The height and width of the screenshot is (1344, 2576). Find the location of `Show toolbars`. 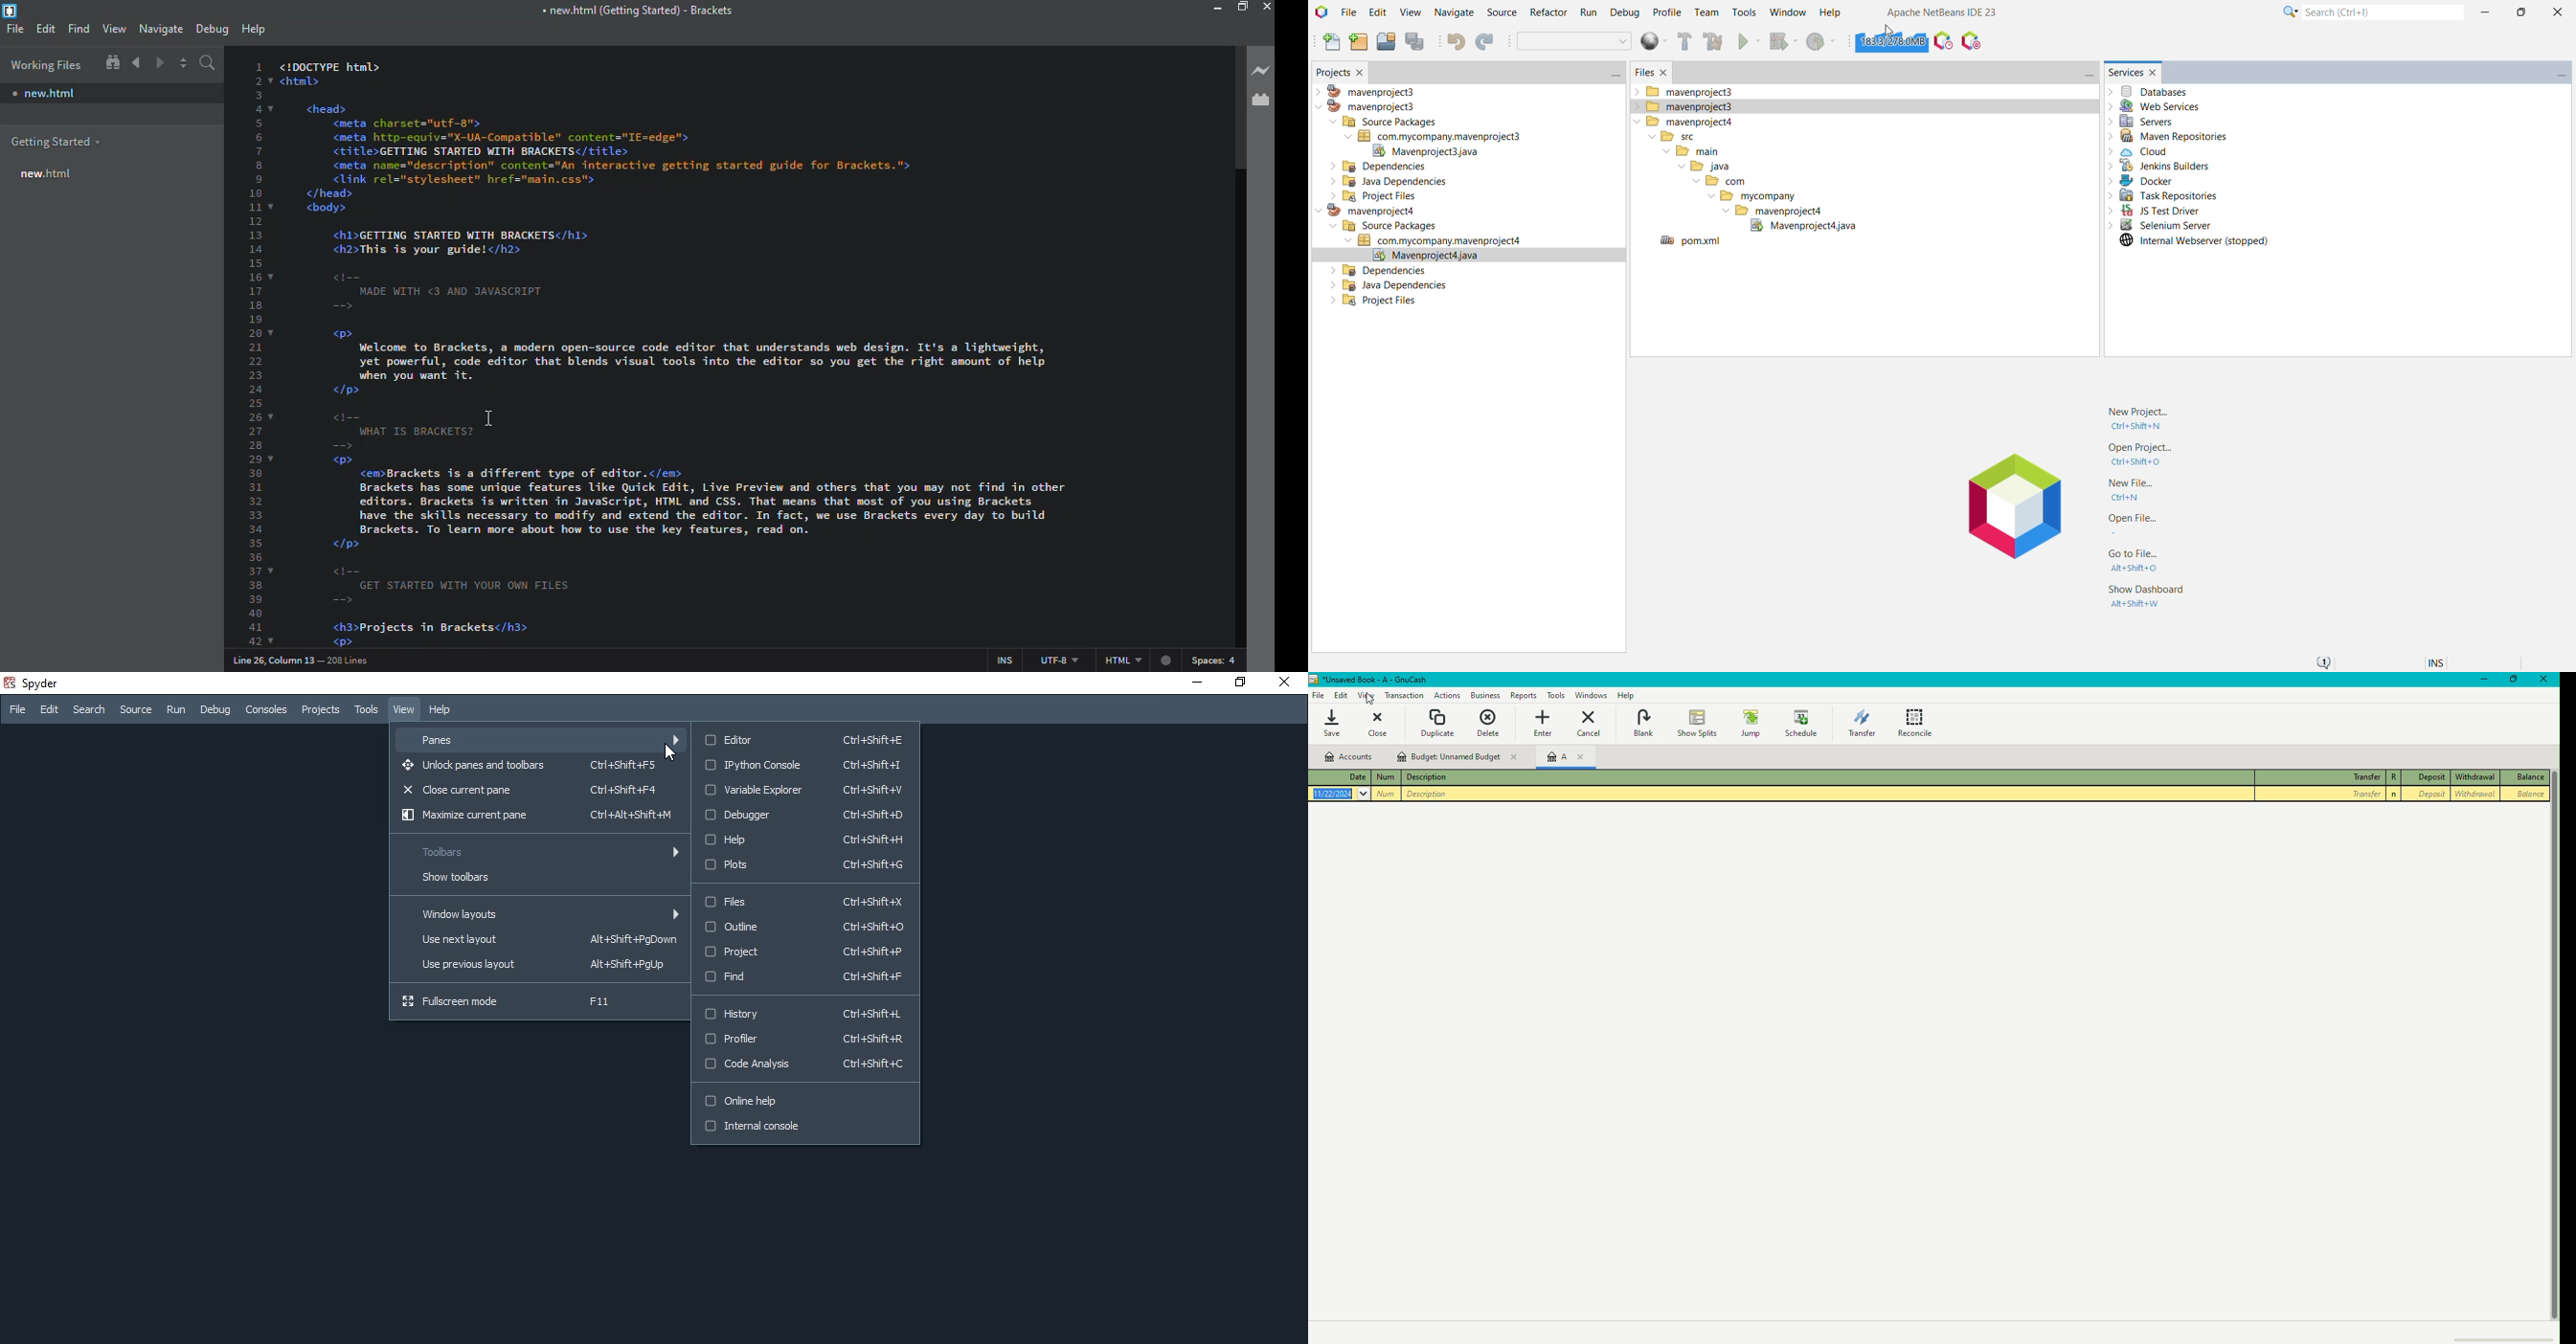

Show toolbars is located at coordinates (537, 879).